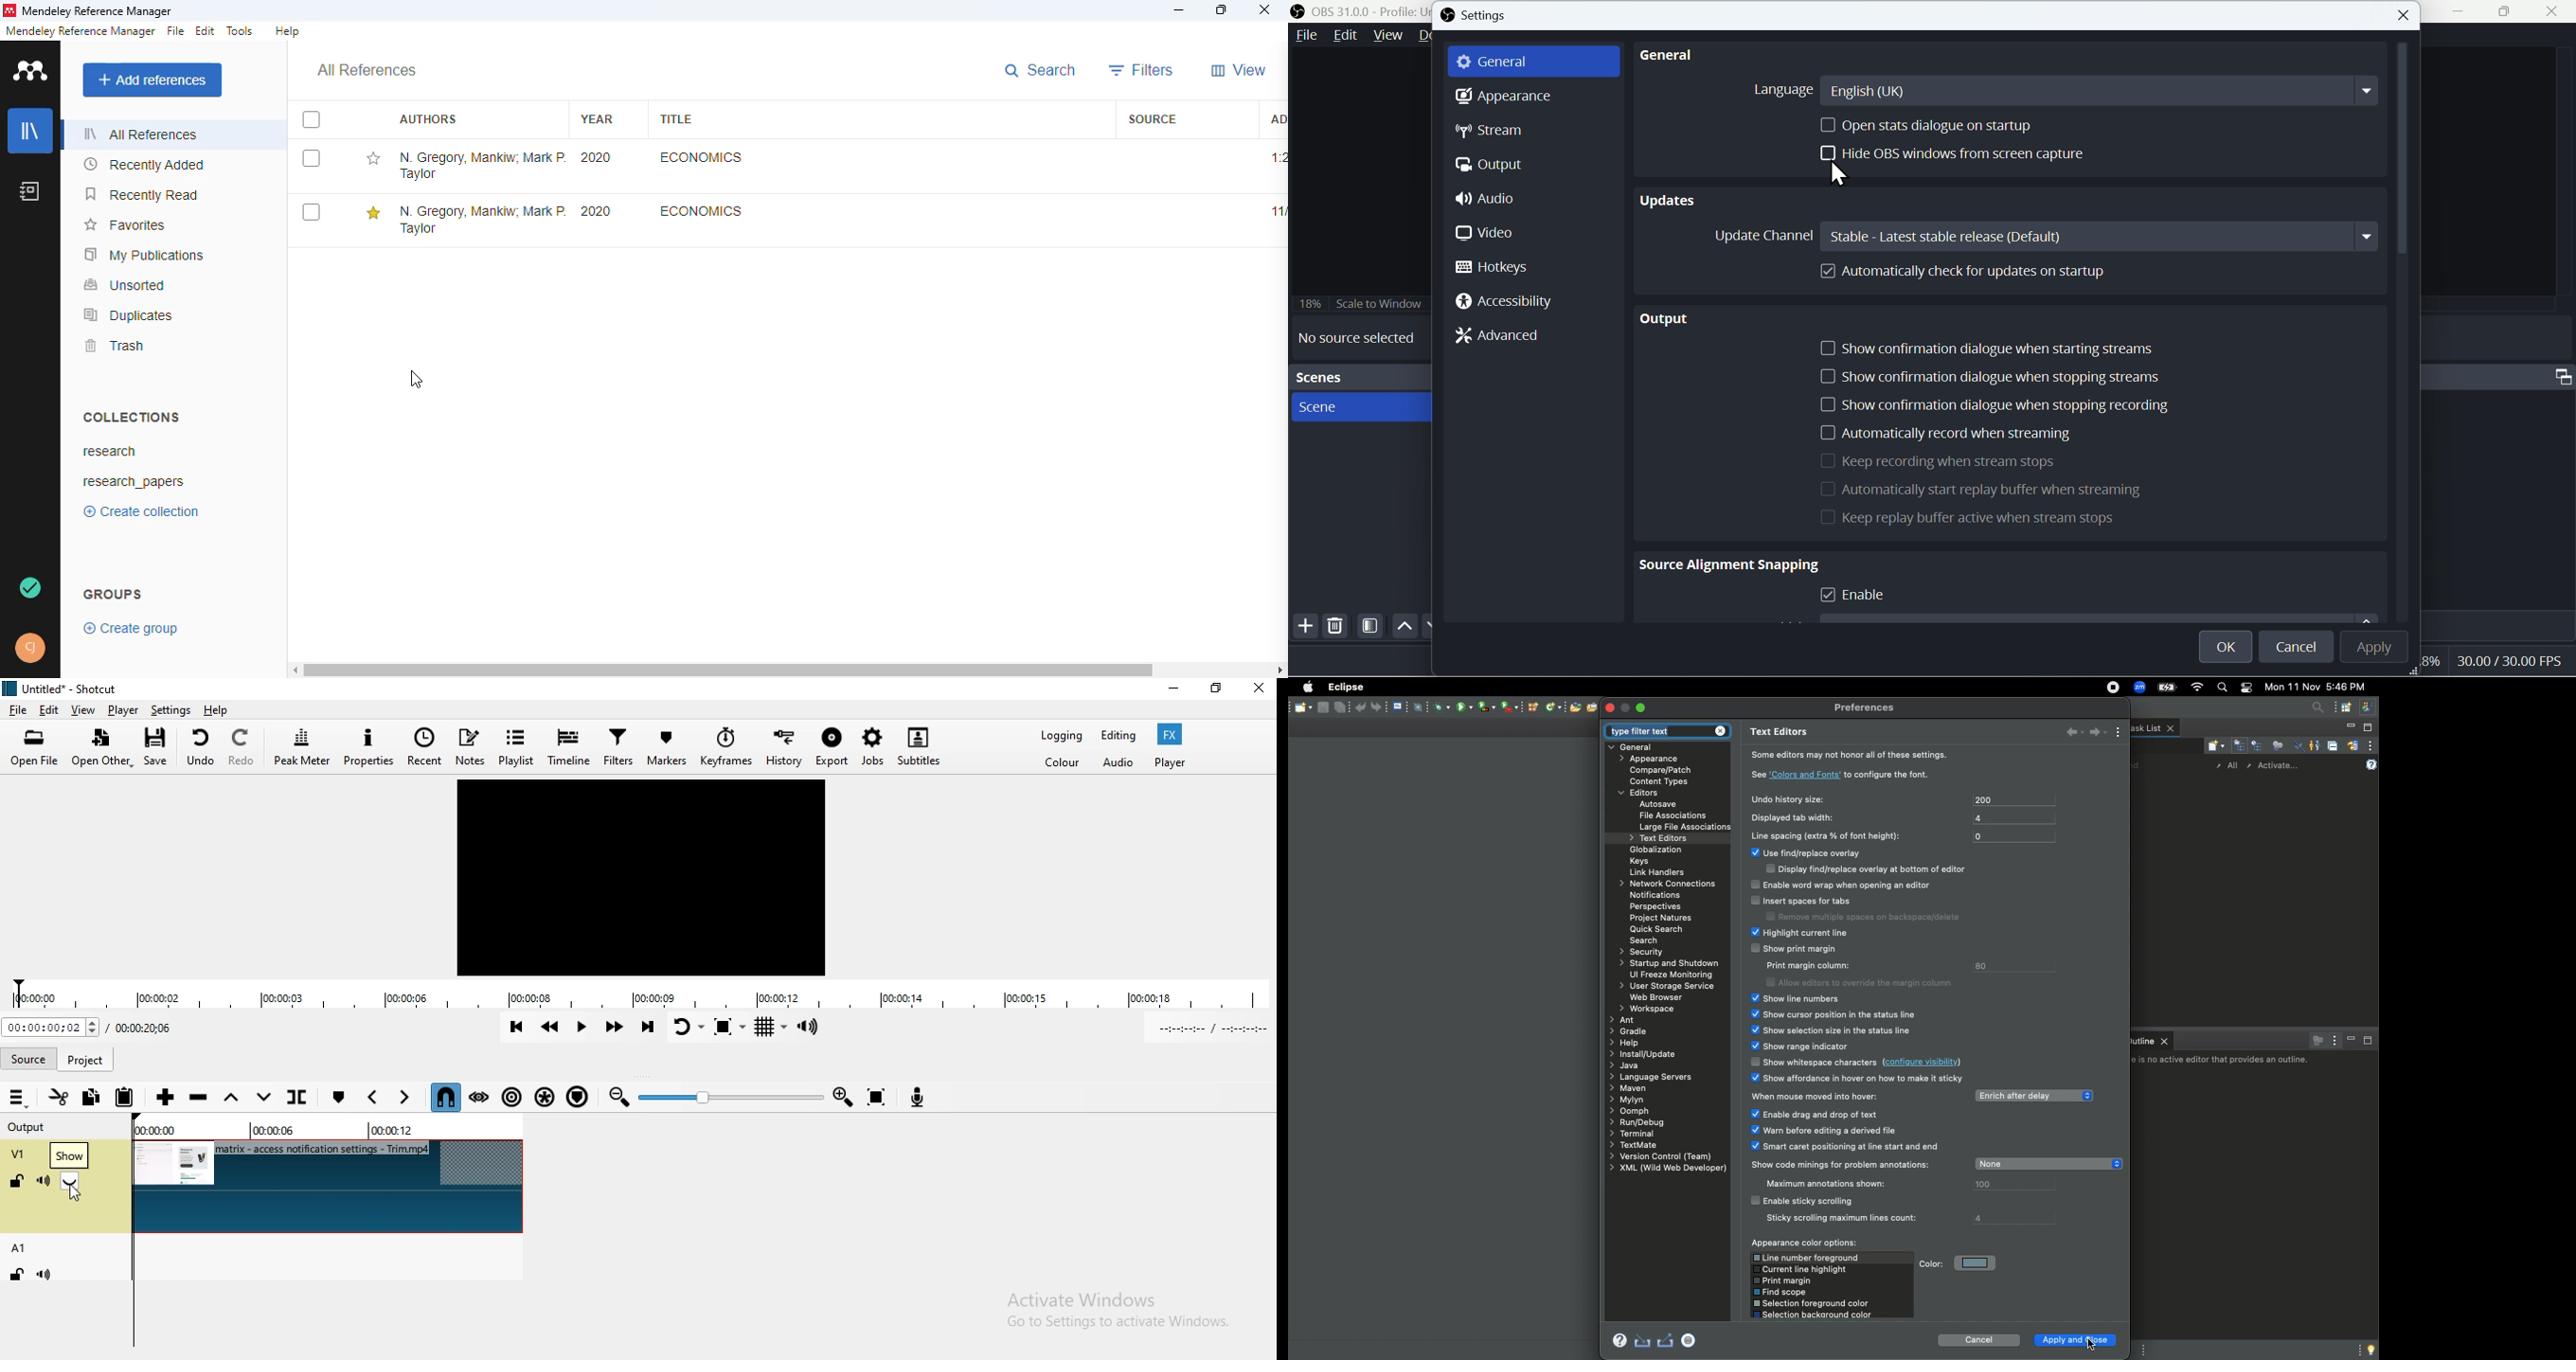 The height and width of the screenshot is (1372, 2576). I want to click on cursor, so click(416, 379).